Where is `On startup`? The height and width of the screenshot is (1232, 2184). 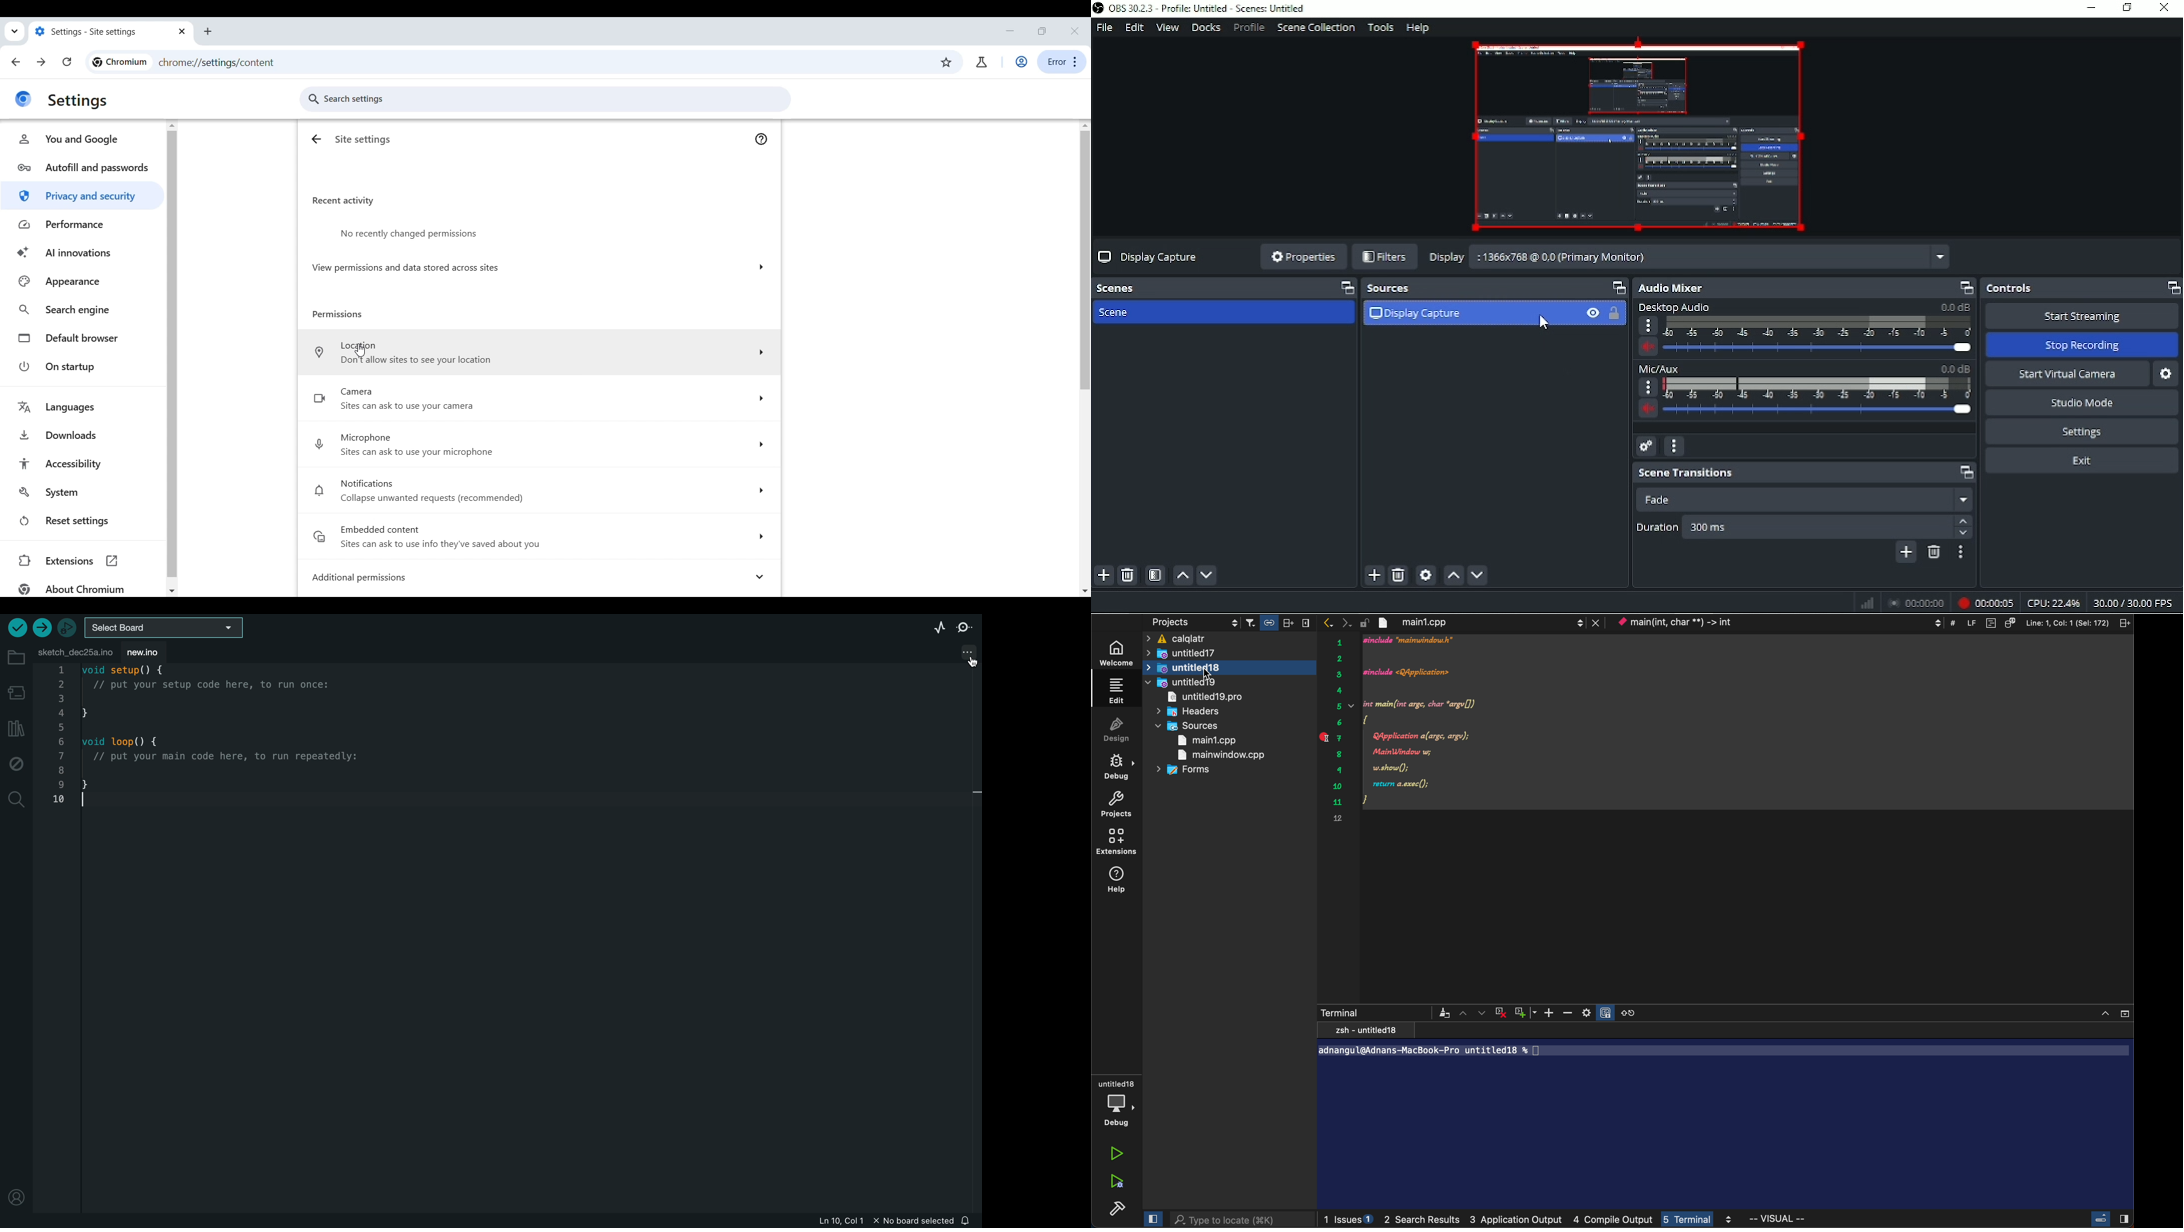
On startup is located at coordinates (81, 366).